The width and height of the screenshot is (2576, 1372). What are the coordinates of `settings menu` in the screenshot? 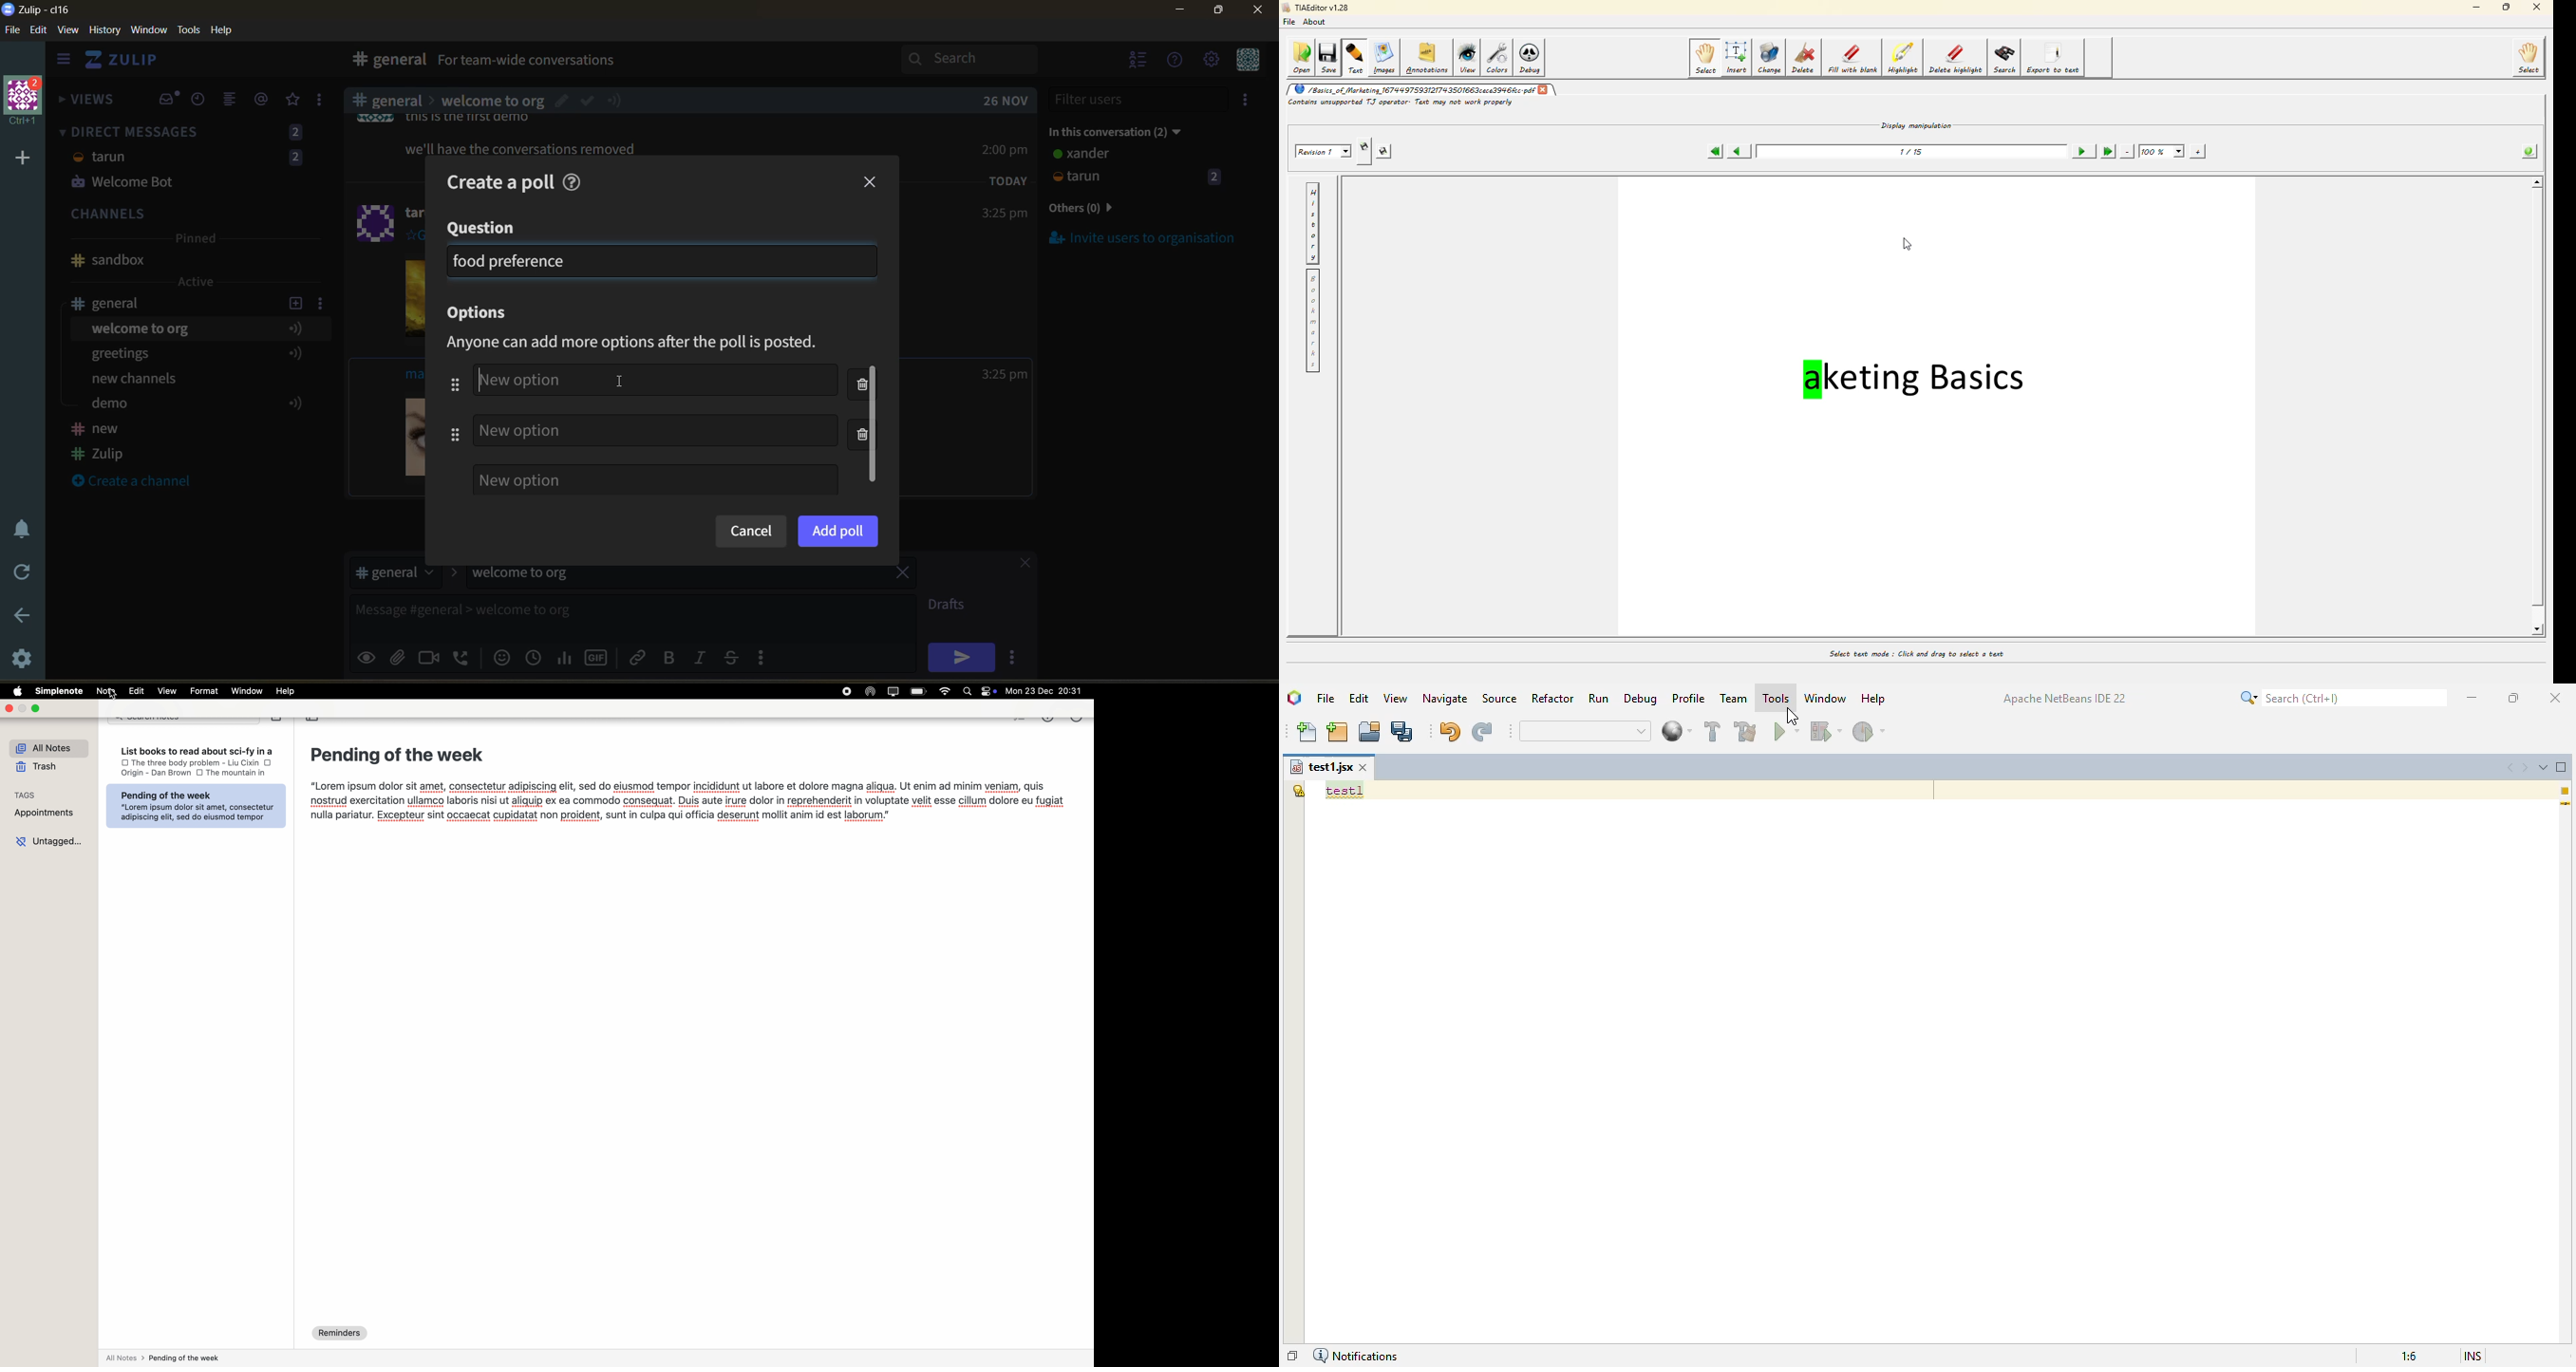 It's located at (1211, 61).